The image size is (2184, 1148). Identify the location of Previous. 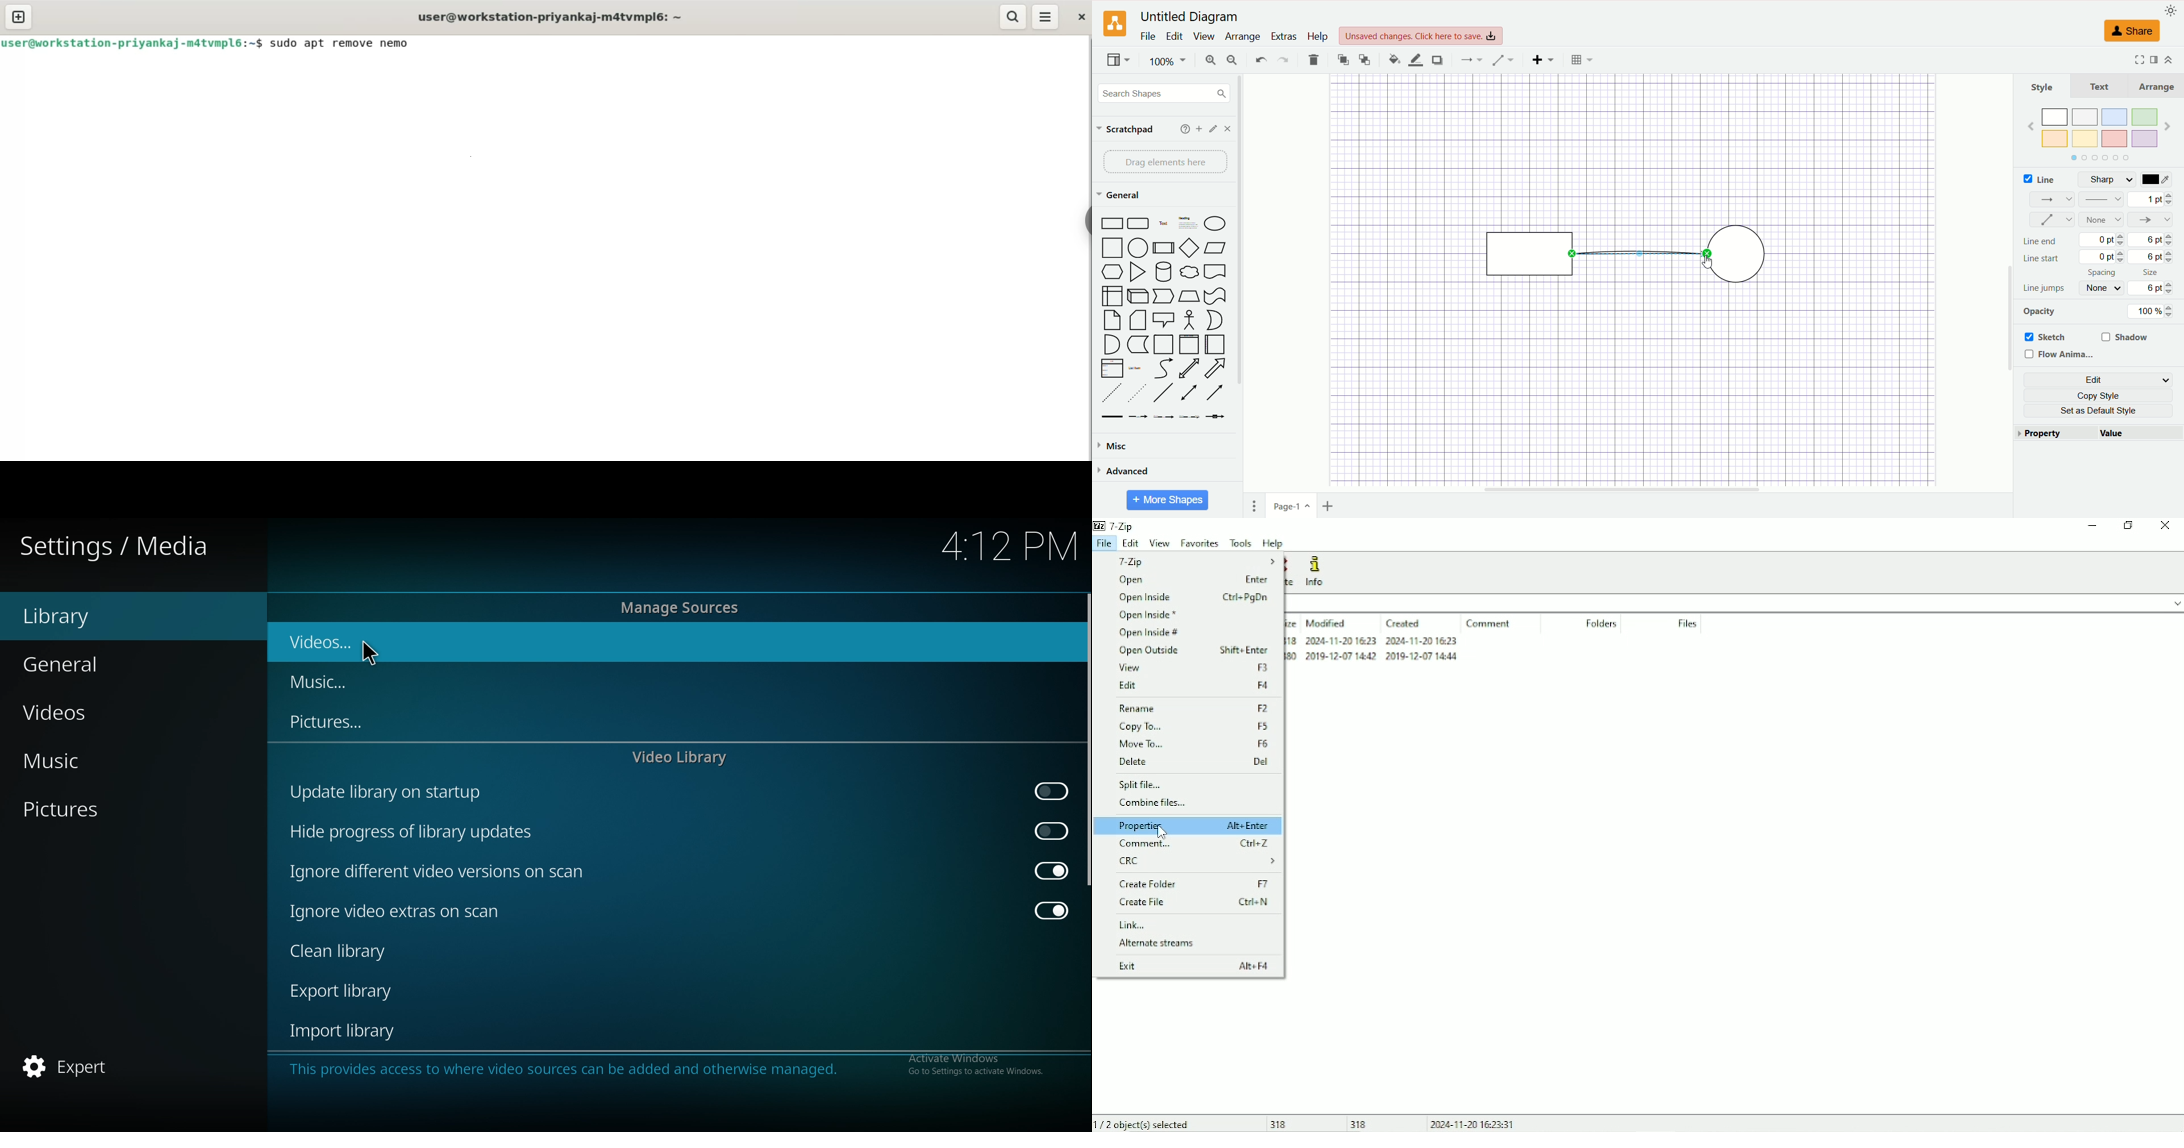
(2030, 129).